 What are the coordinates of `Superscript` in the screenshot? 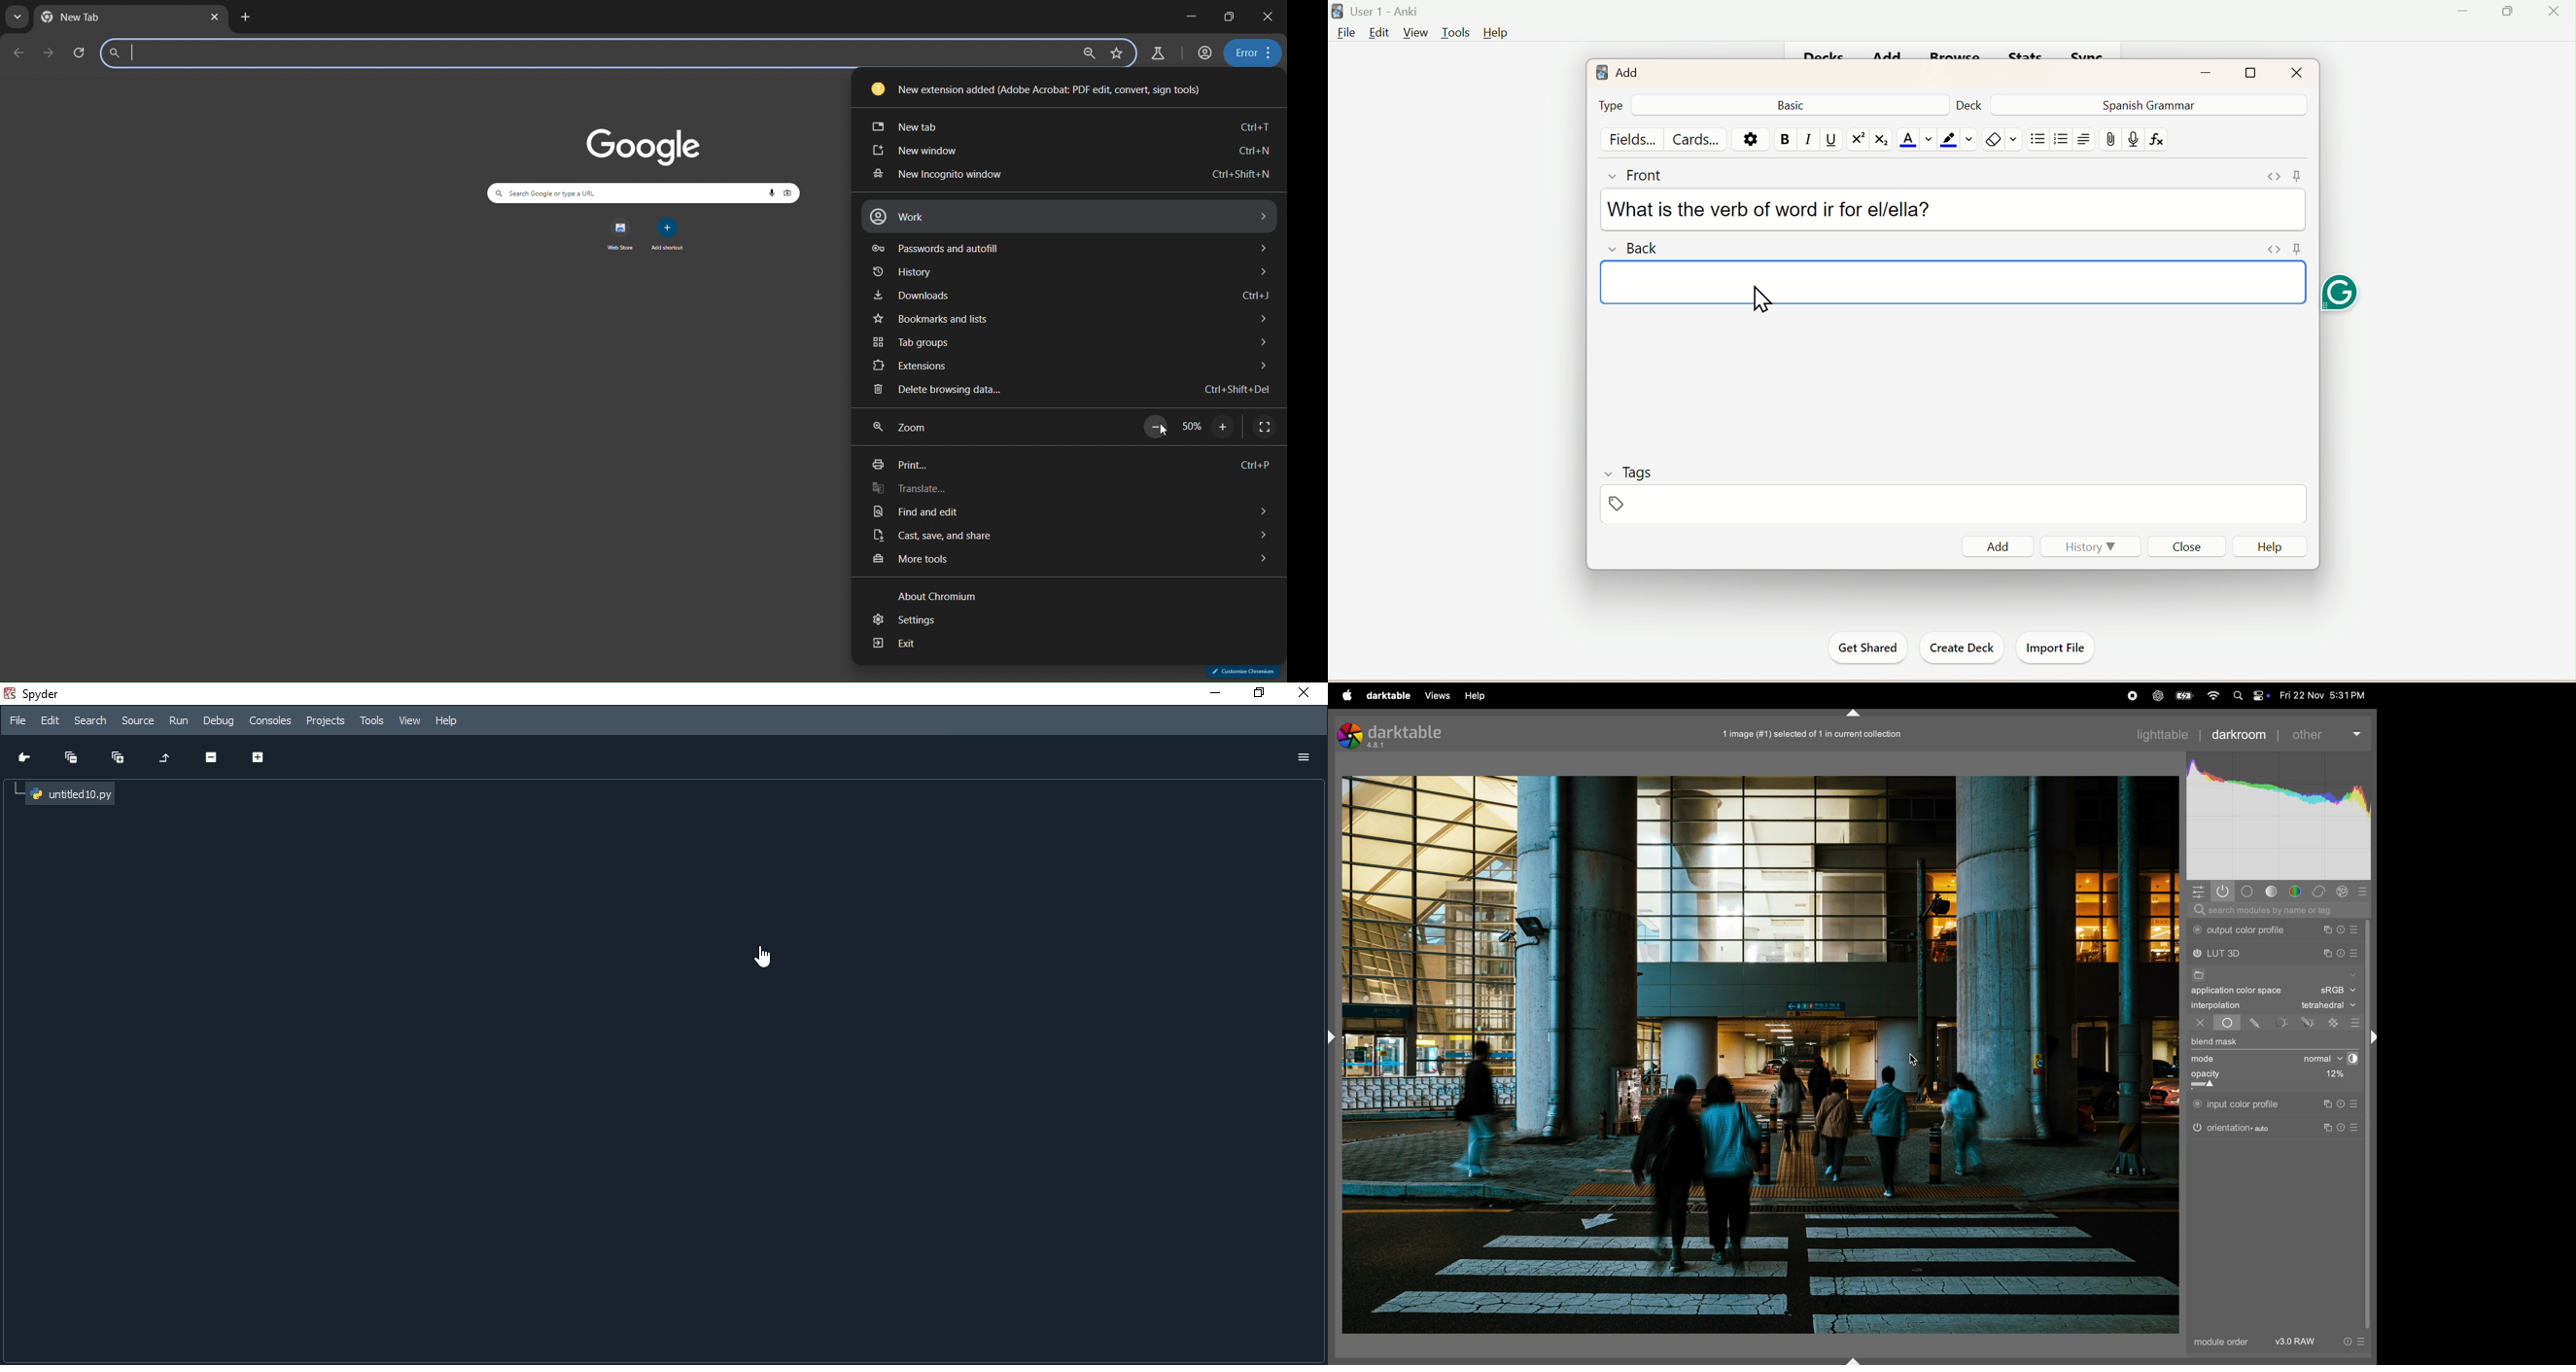 It's located at (1856, 139).